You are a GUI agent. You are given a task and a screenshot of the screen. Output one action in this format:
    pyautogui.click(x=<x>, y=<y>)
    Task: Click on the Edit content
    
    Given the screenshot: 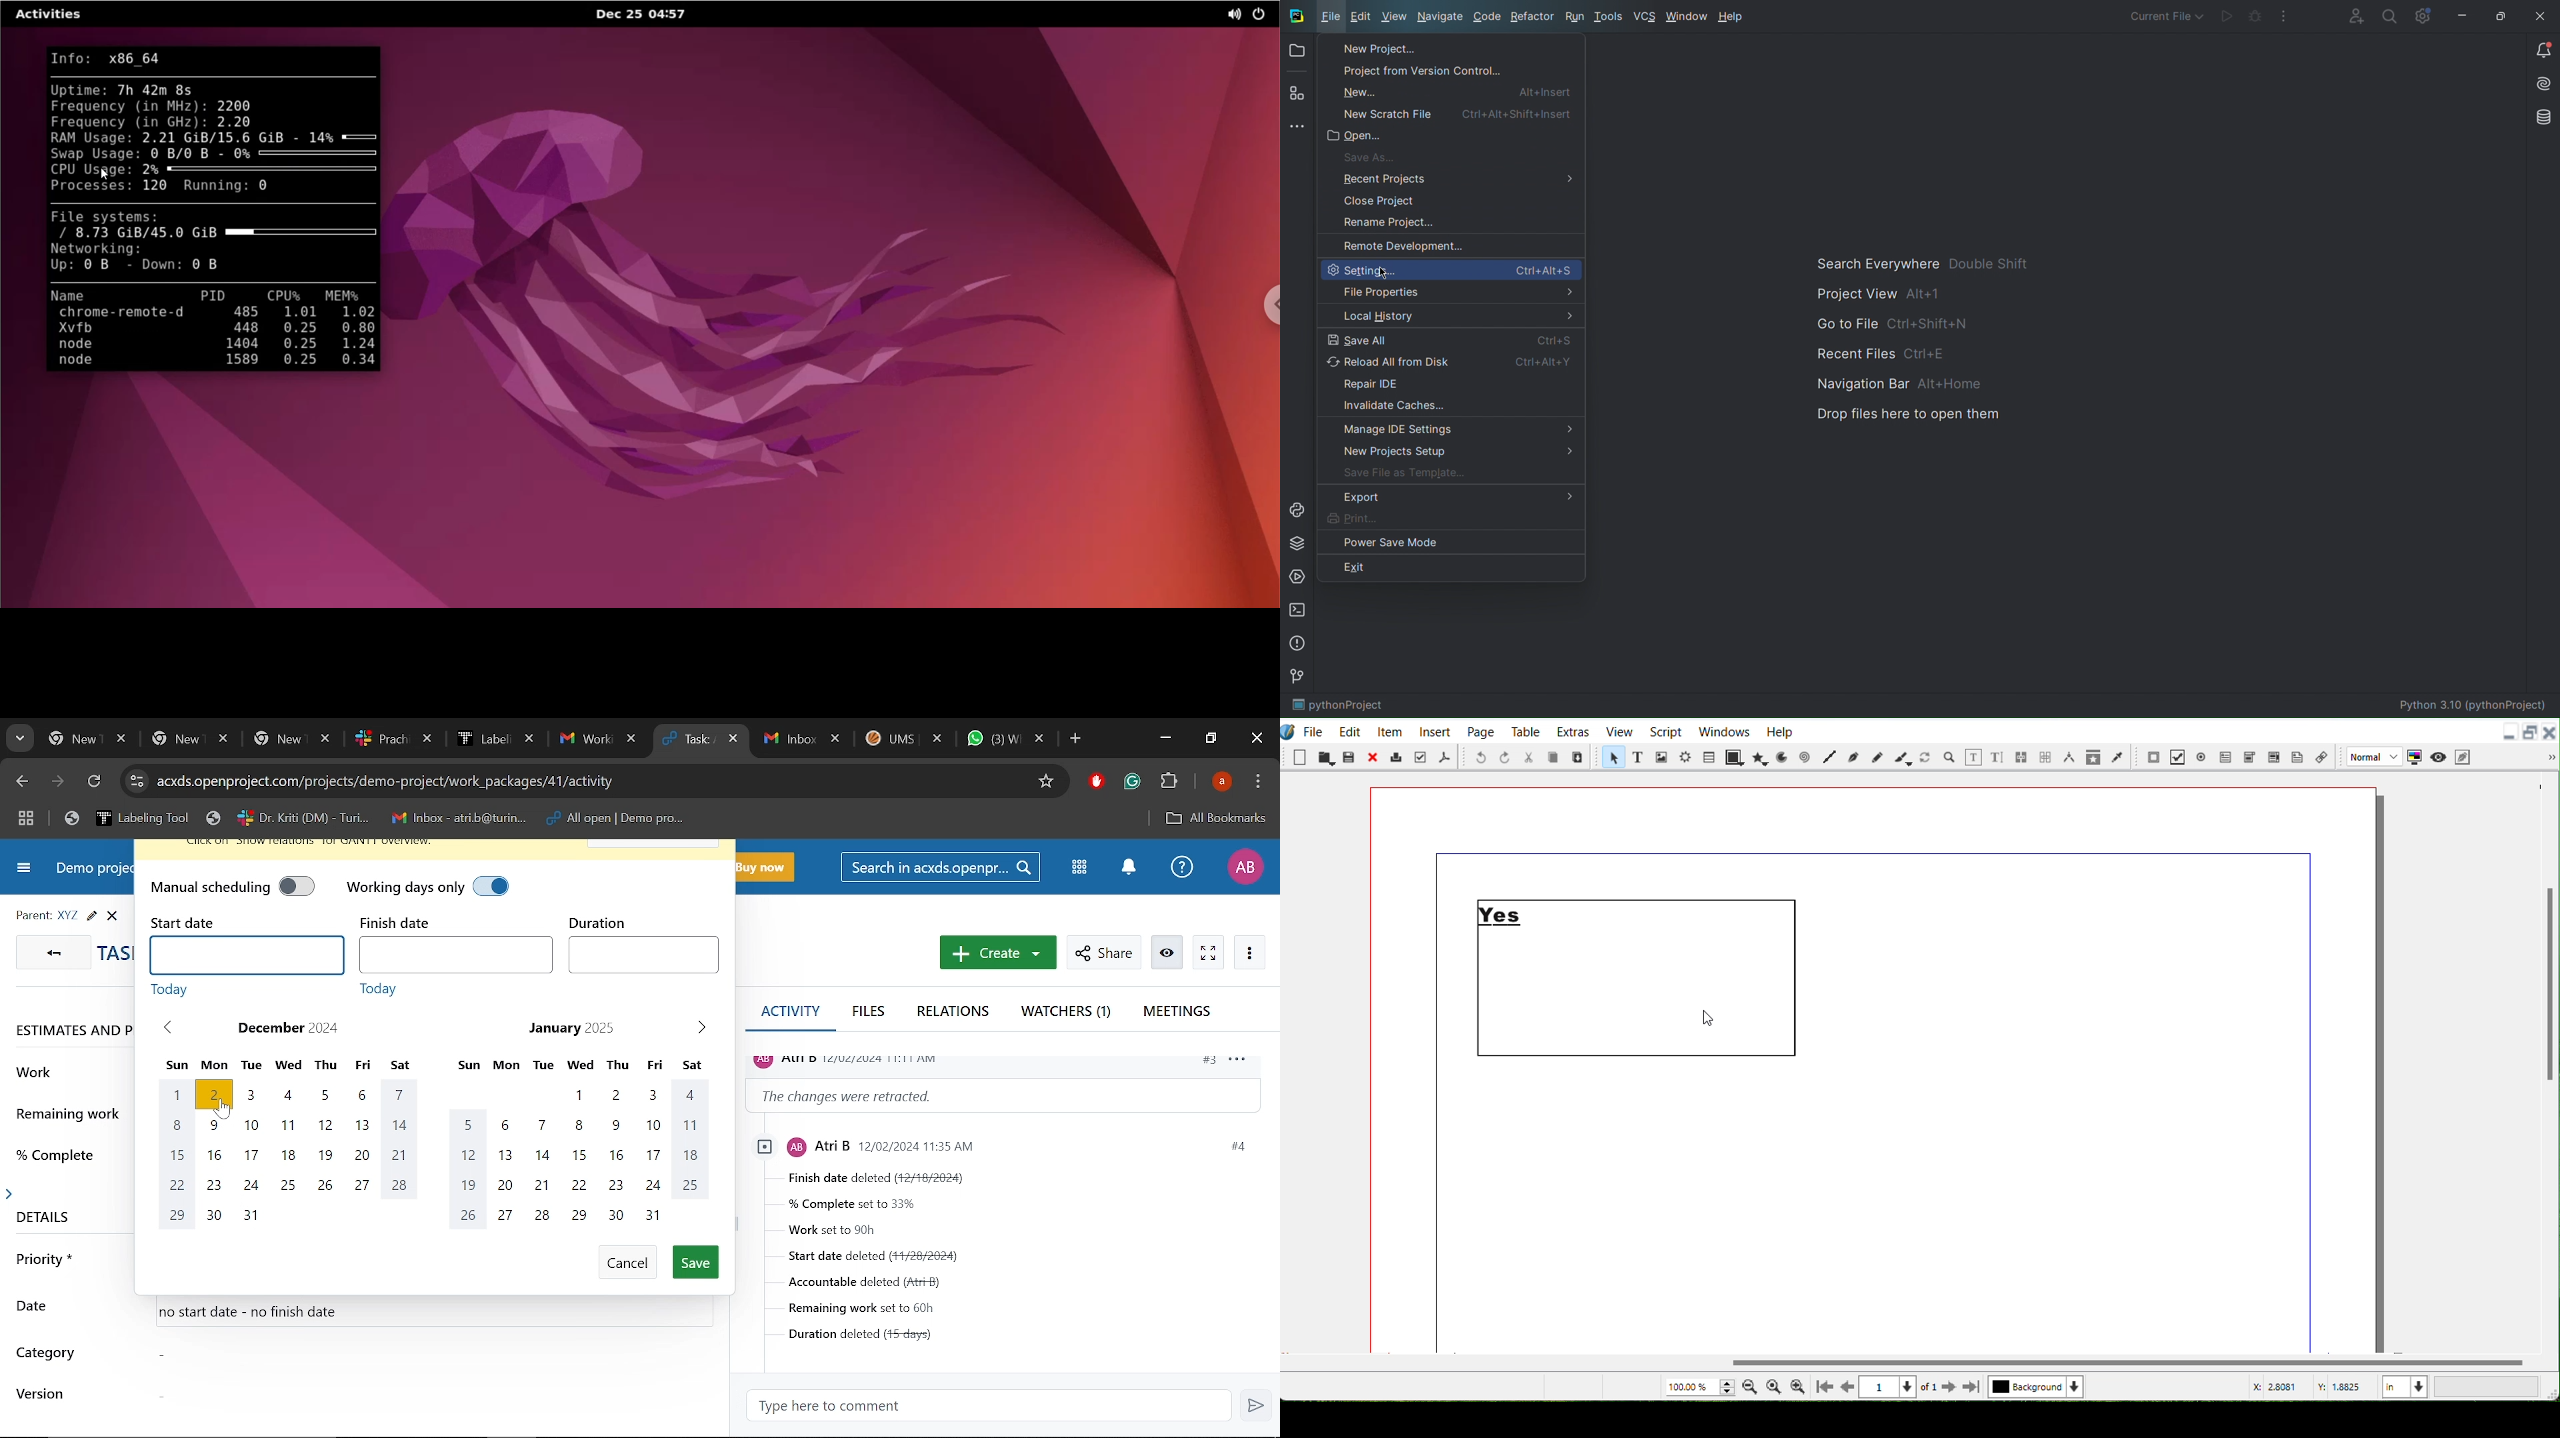 What is the action you would take?
    pyautogui.click(x=1974, y=756)
    